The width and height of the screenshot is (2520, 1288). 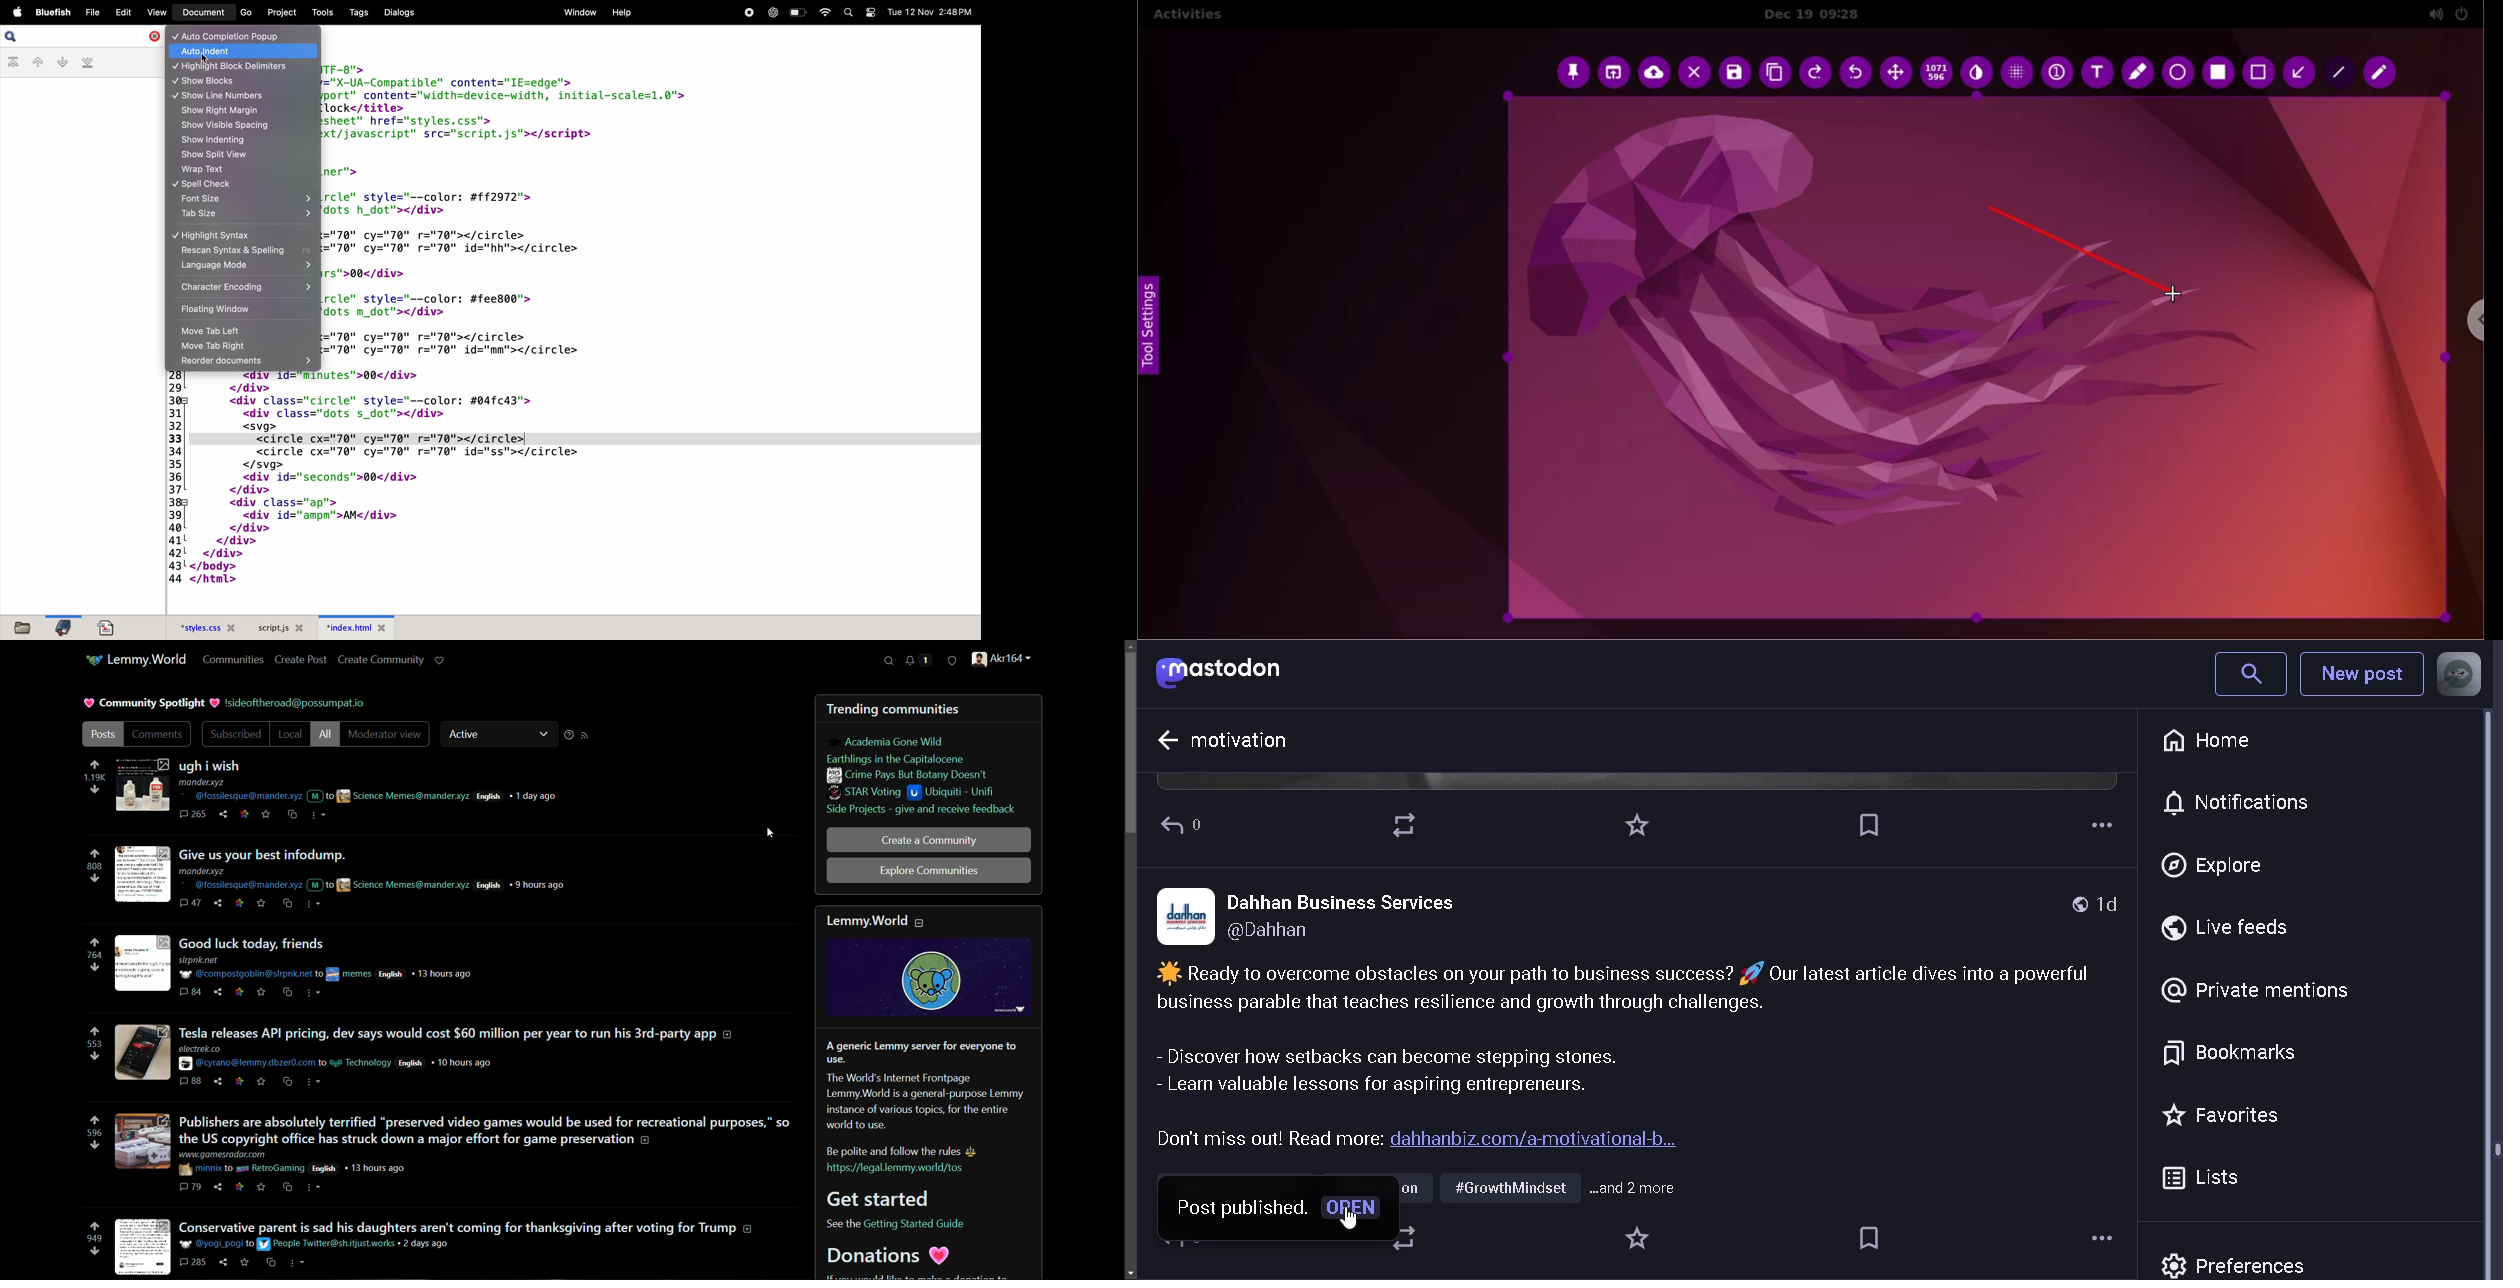 I want to click on toggle mode, so click(x=872, y=14).